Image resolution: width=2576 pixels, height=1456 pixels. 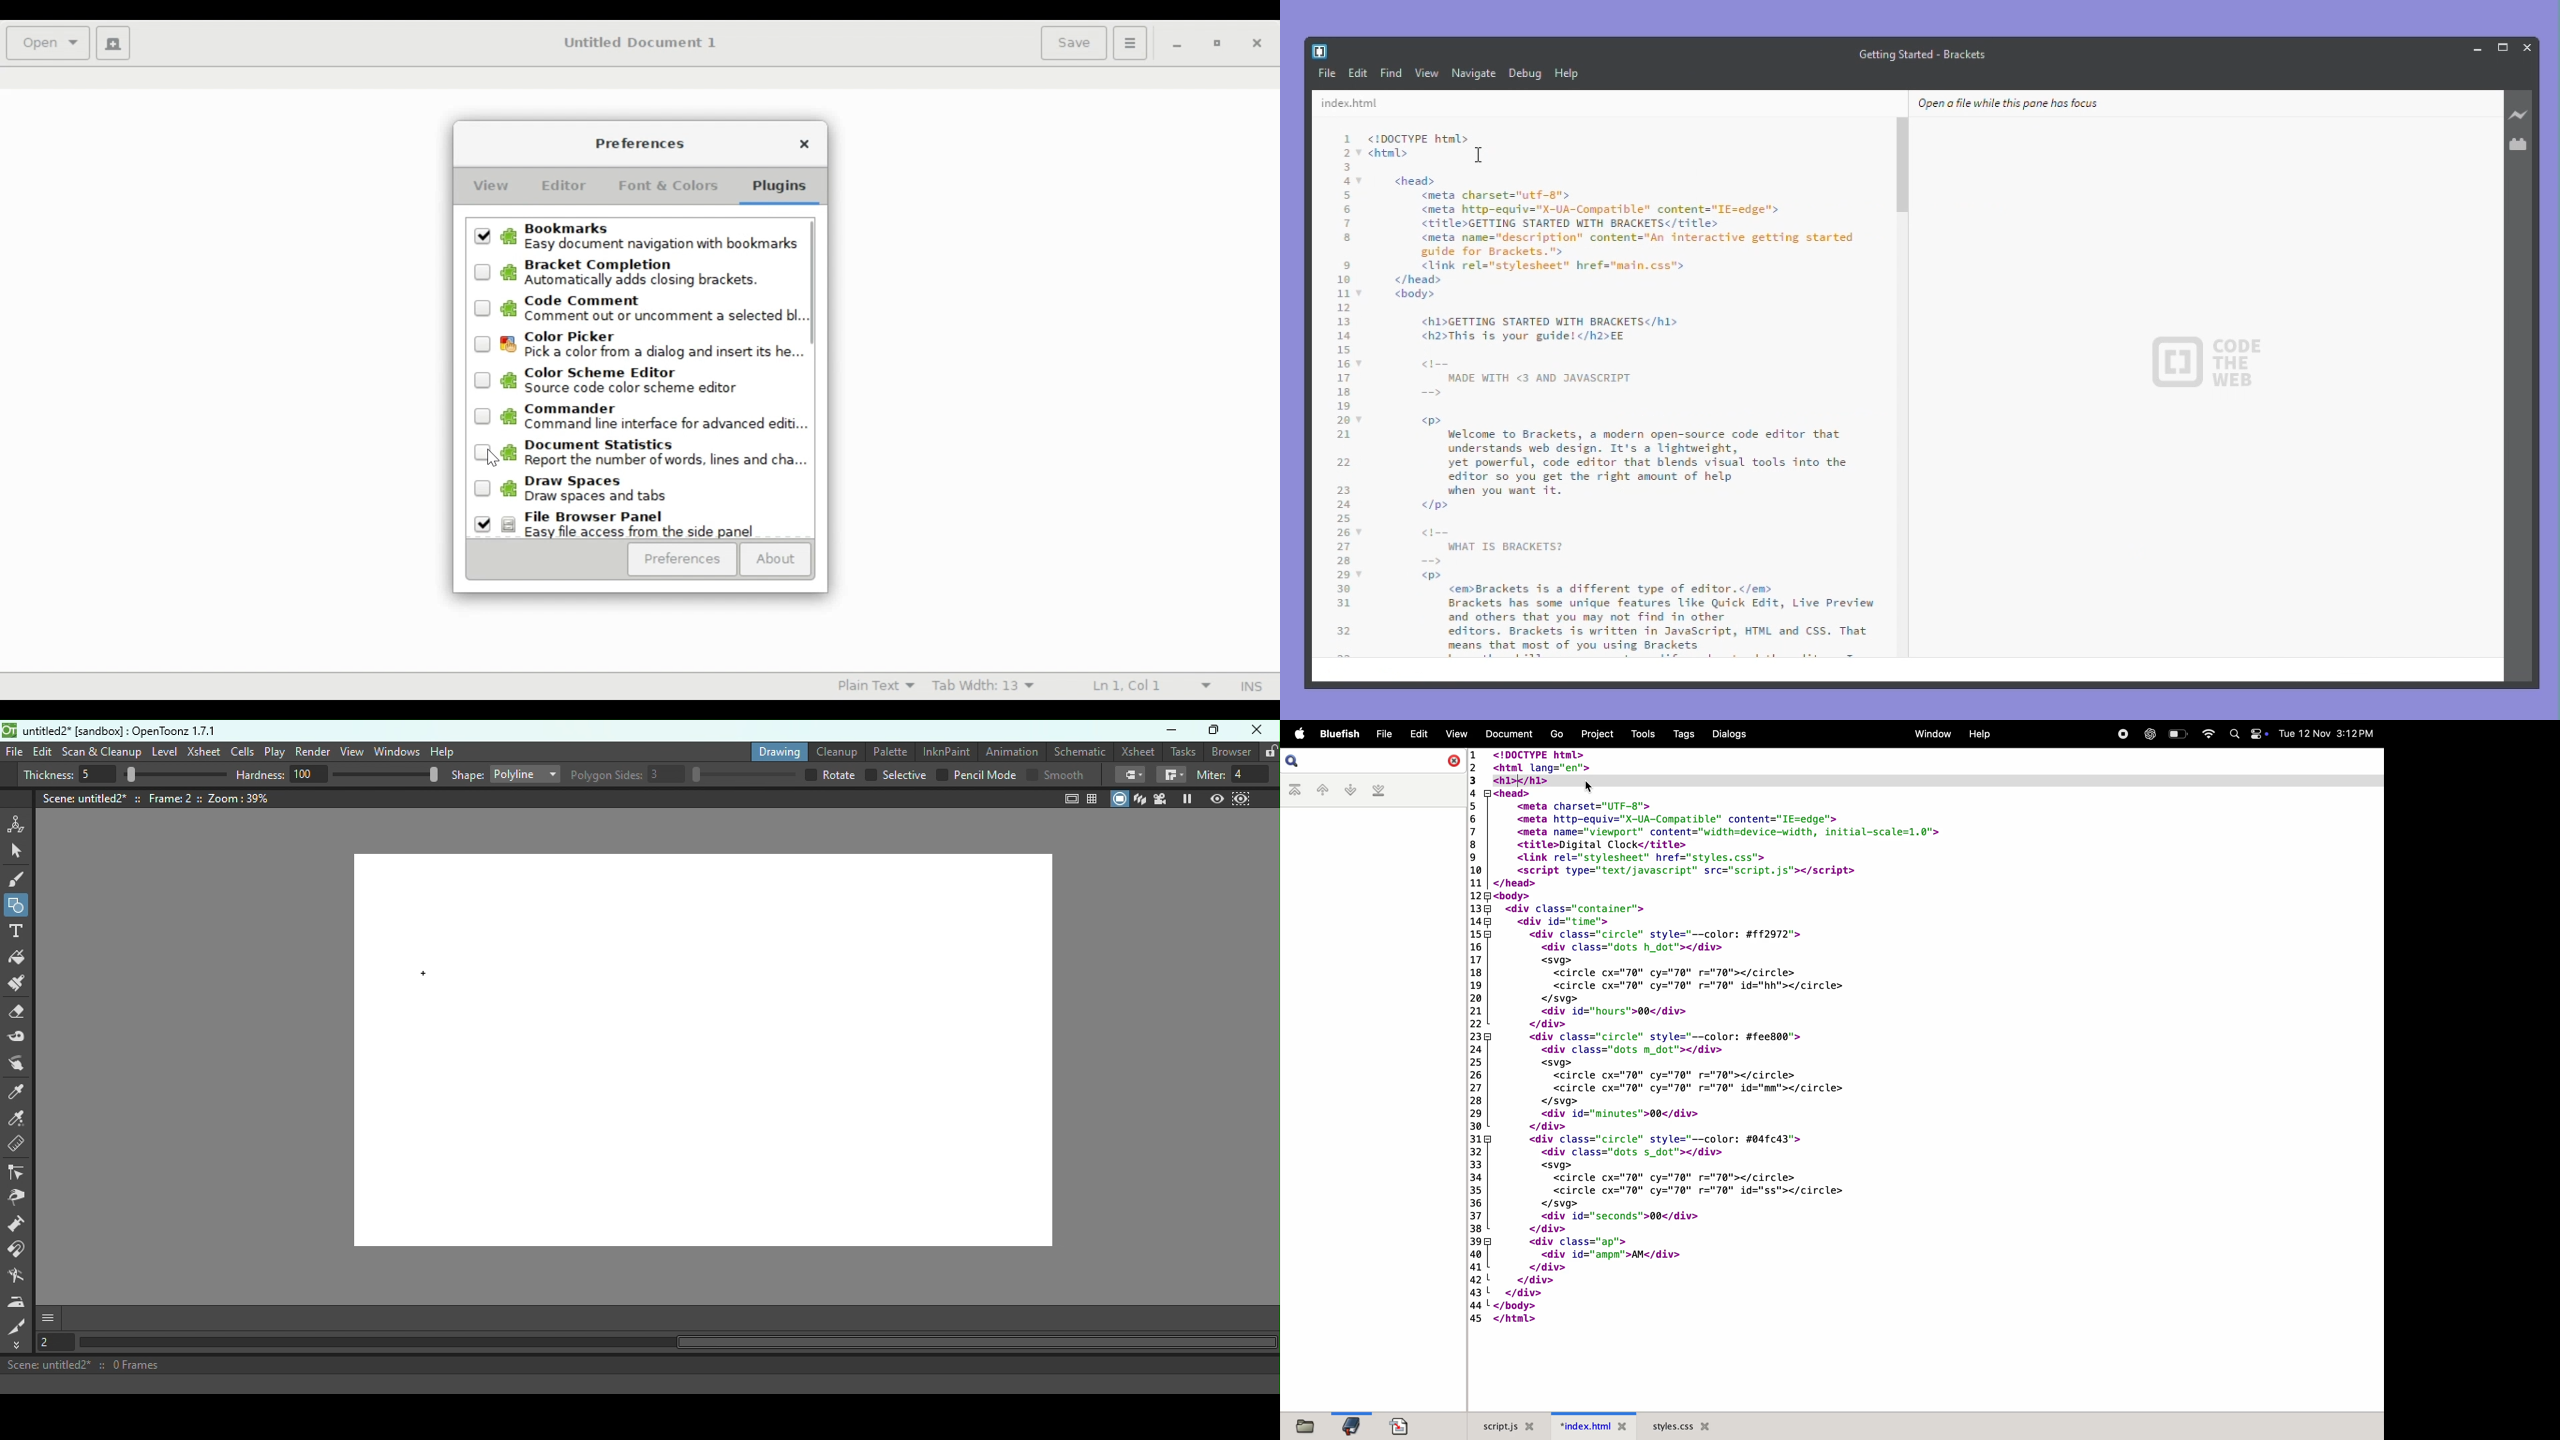 What do you see at coordinates (1347, 223) in the screenshot?
I see `7` at bounding box center [1347, 223].